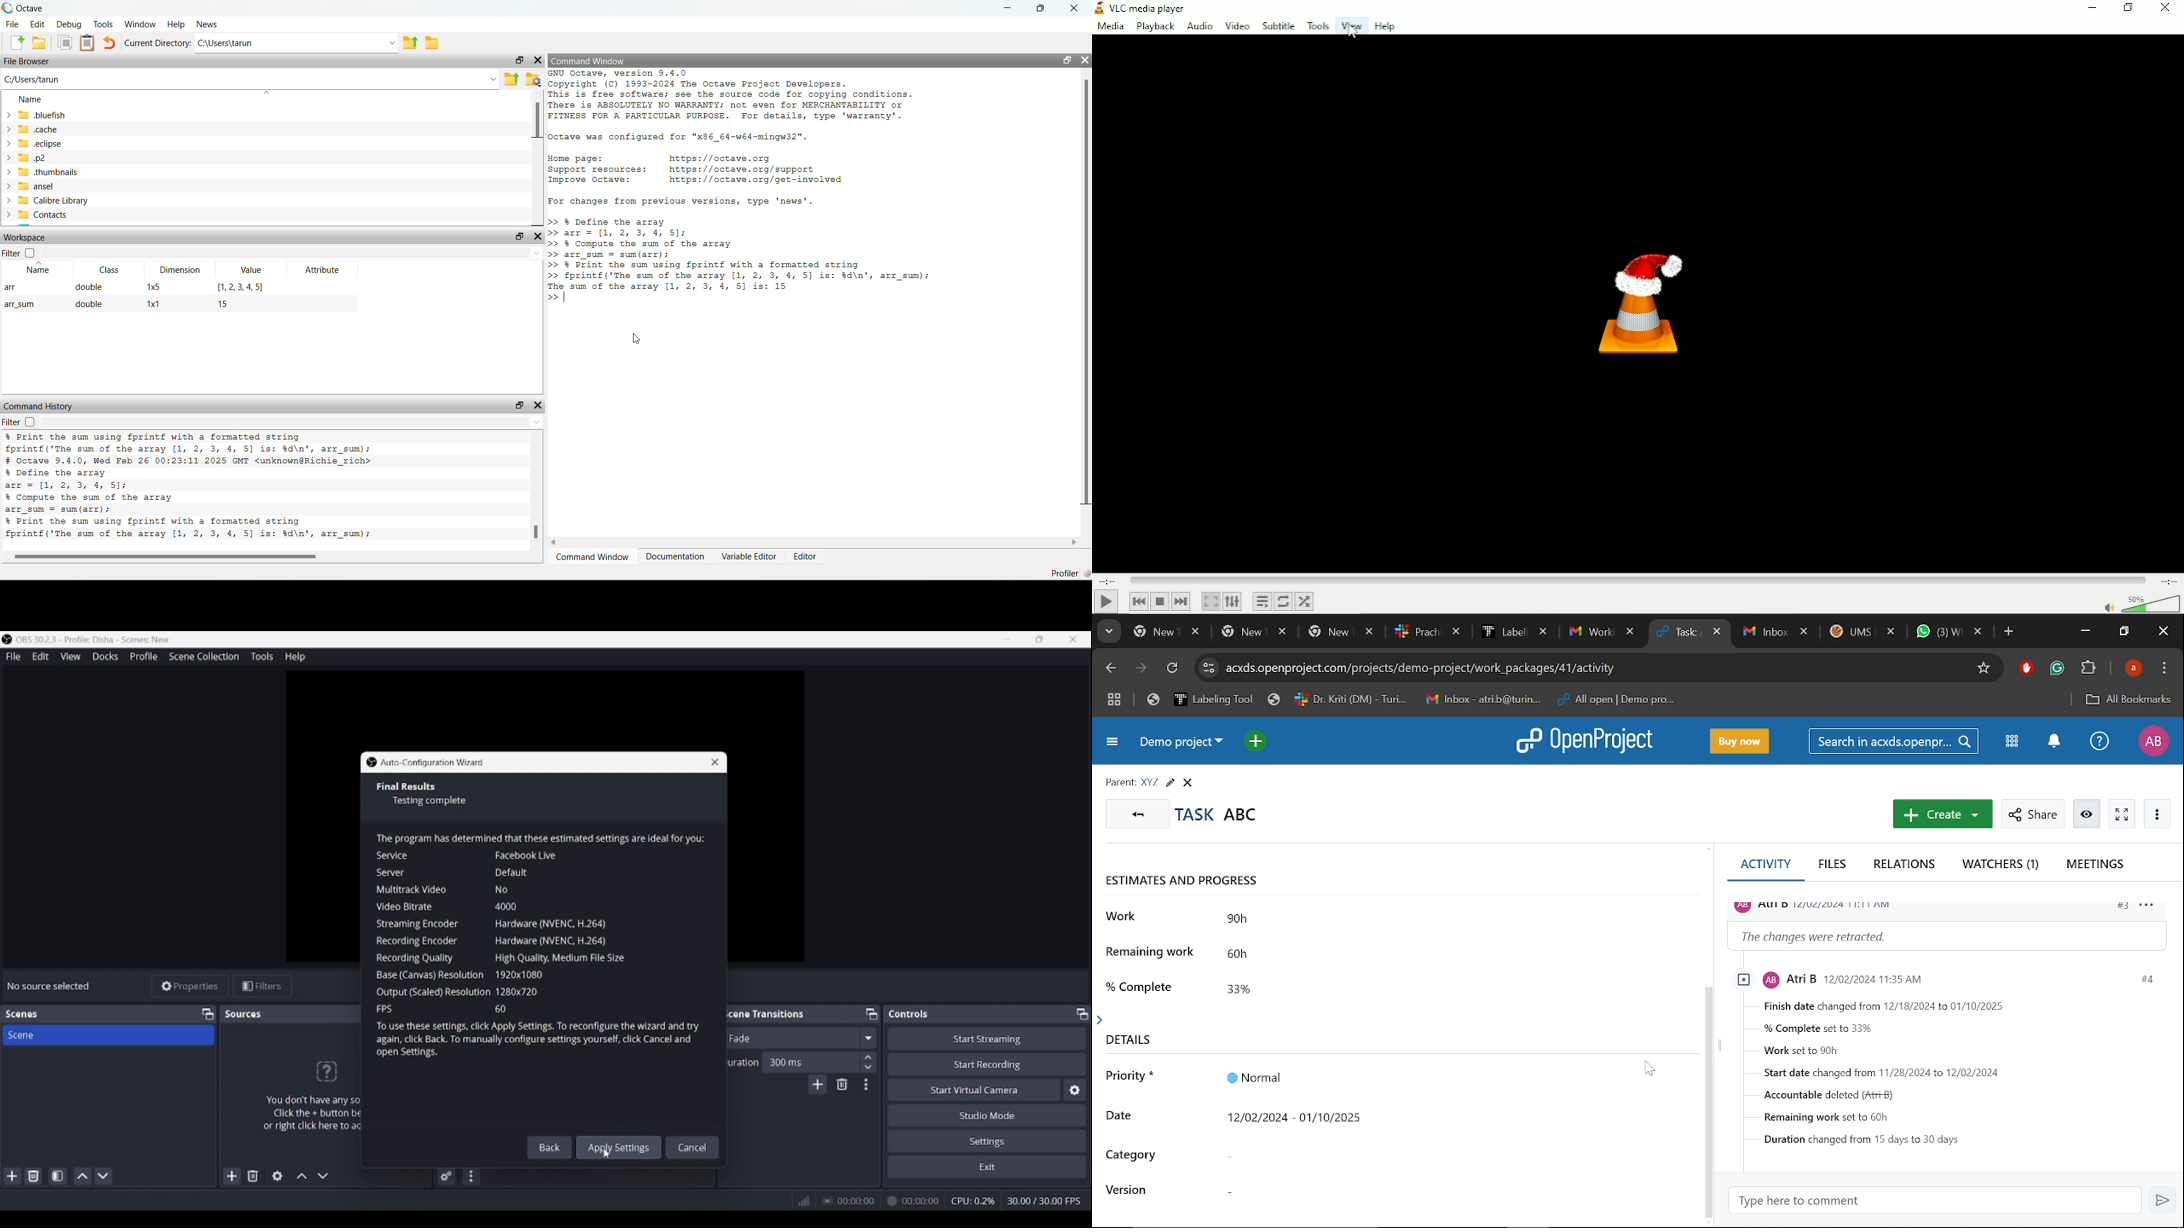  What do you see at coordinates (1155, 26) in the screenshot?
I see `Playback` at bounding box center [1155, 26].